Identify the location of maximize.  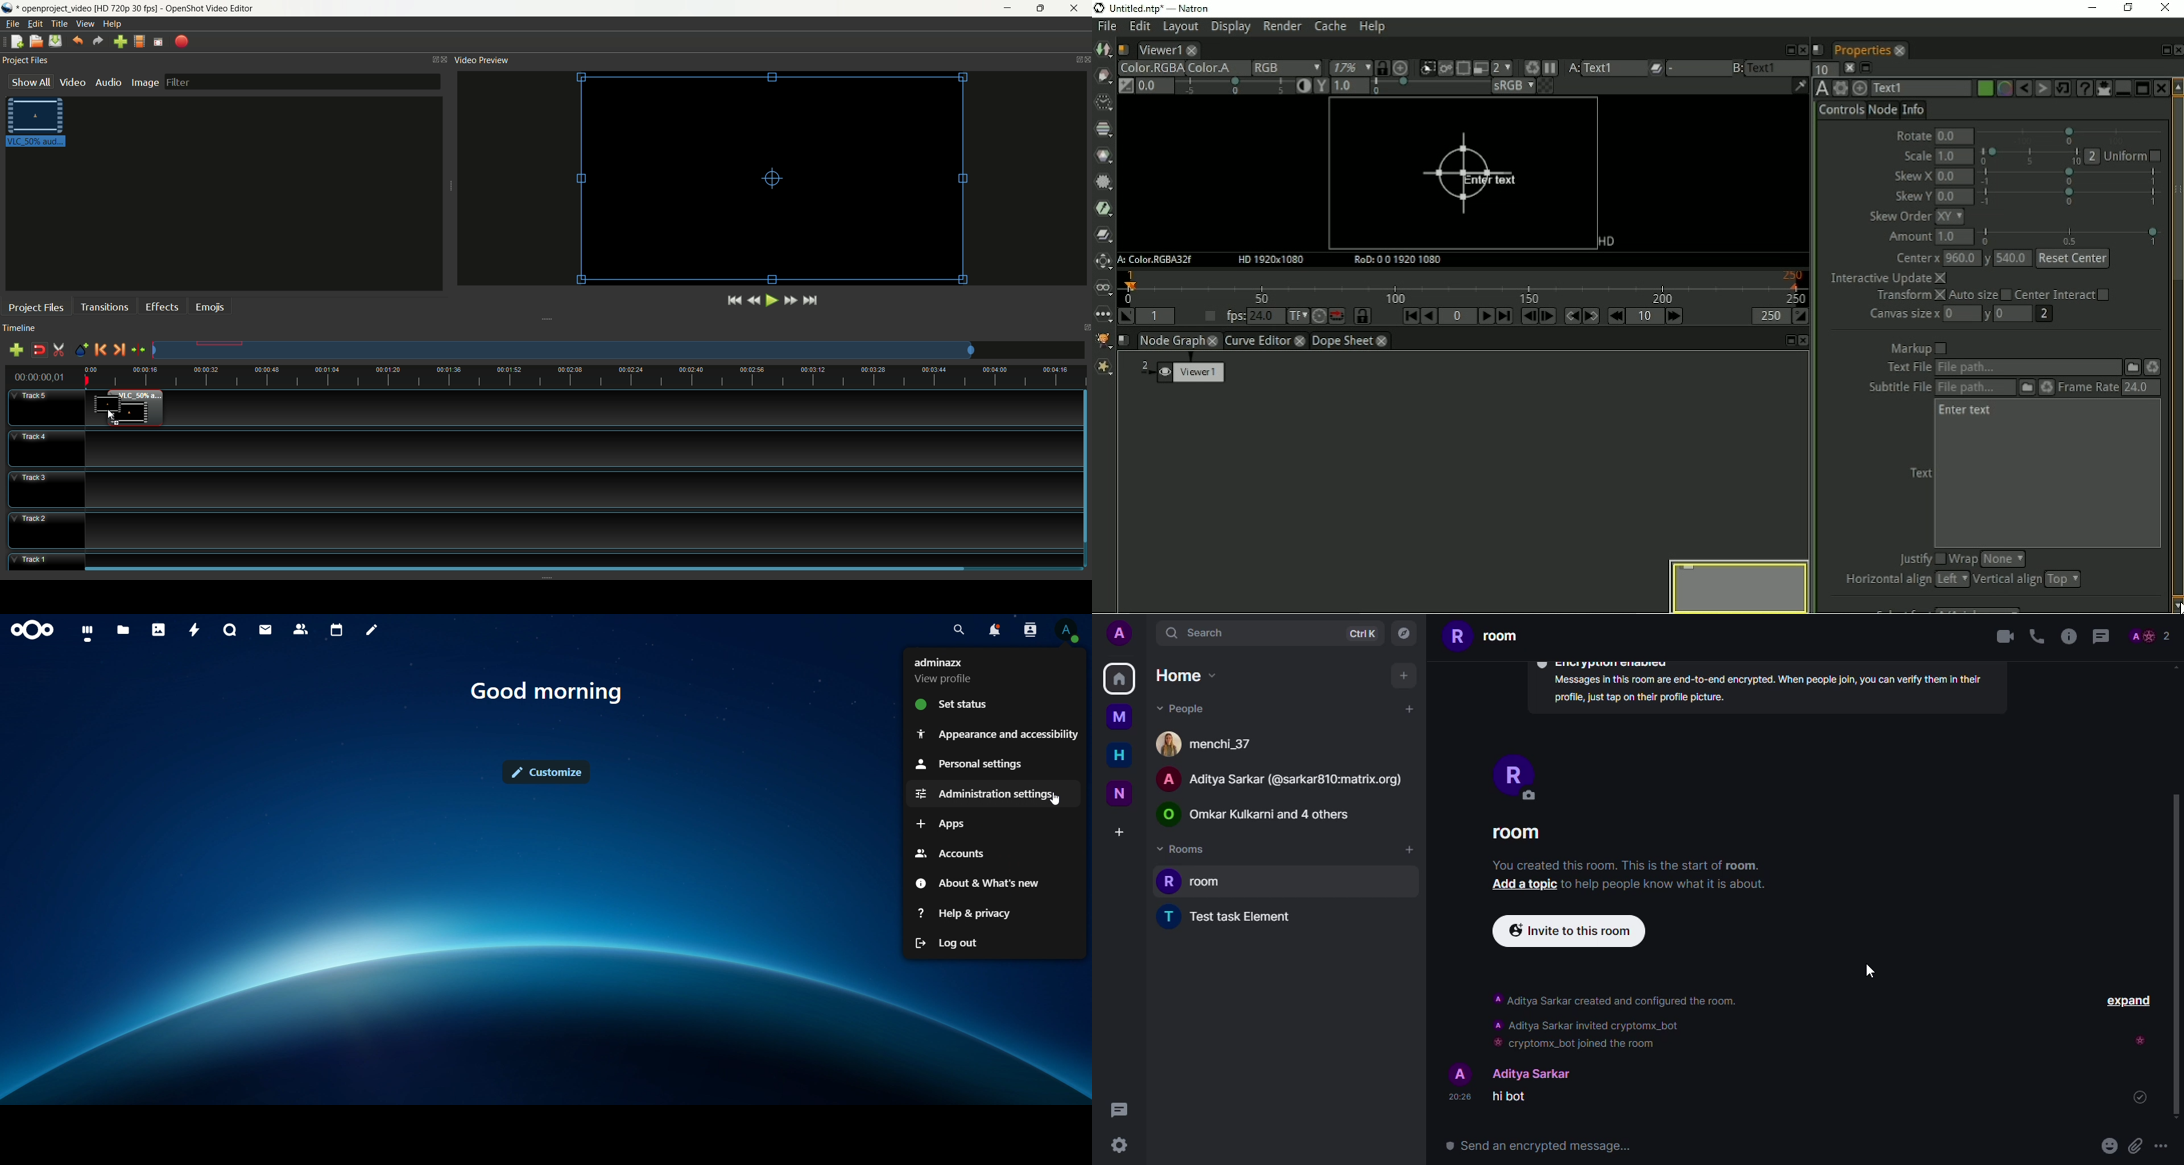
(1040, 10).